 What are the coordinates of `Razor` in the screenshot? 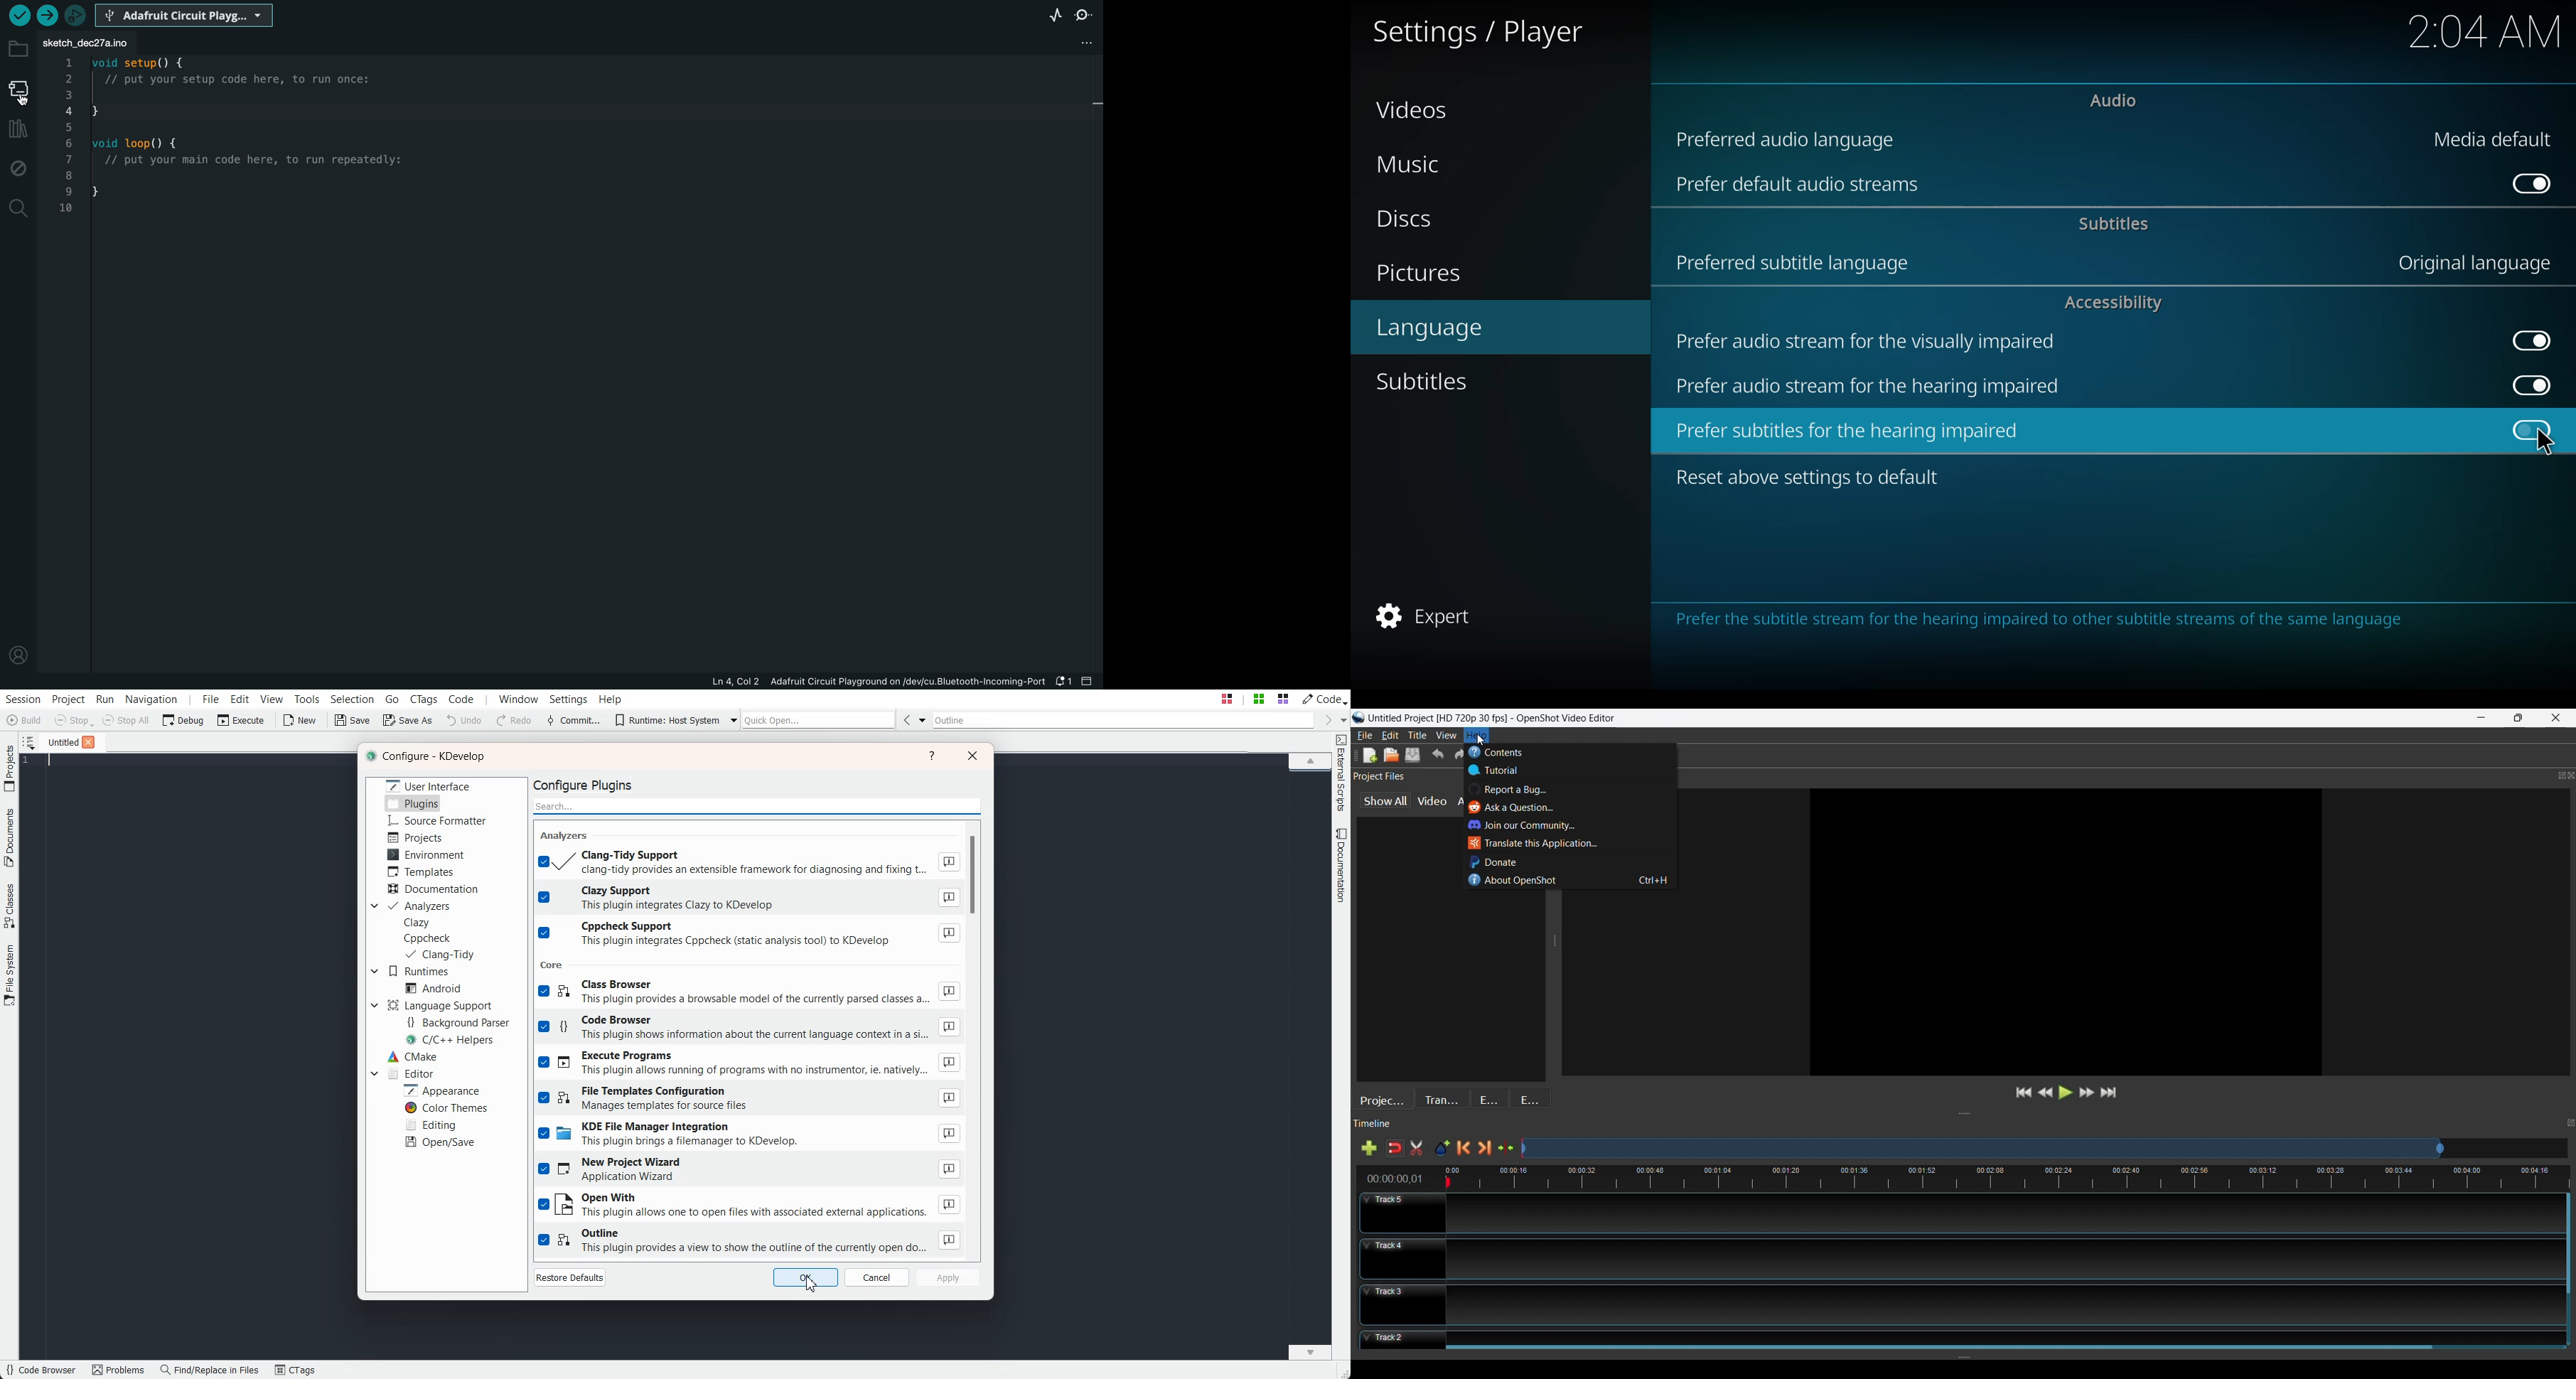 It's located at (1417, 1147).